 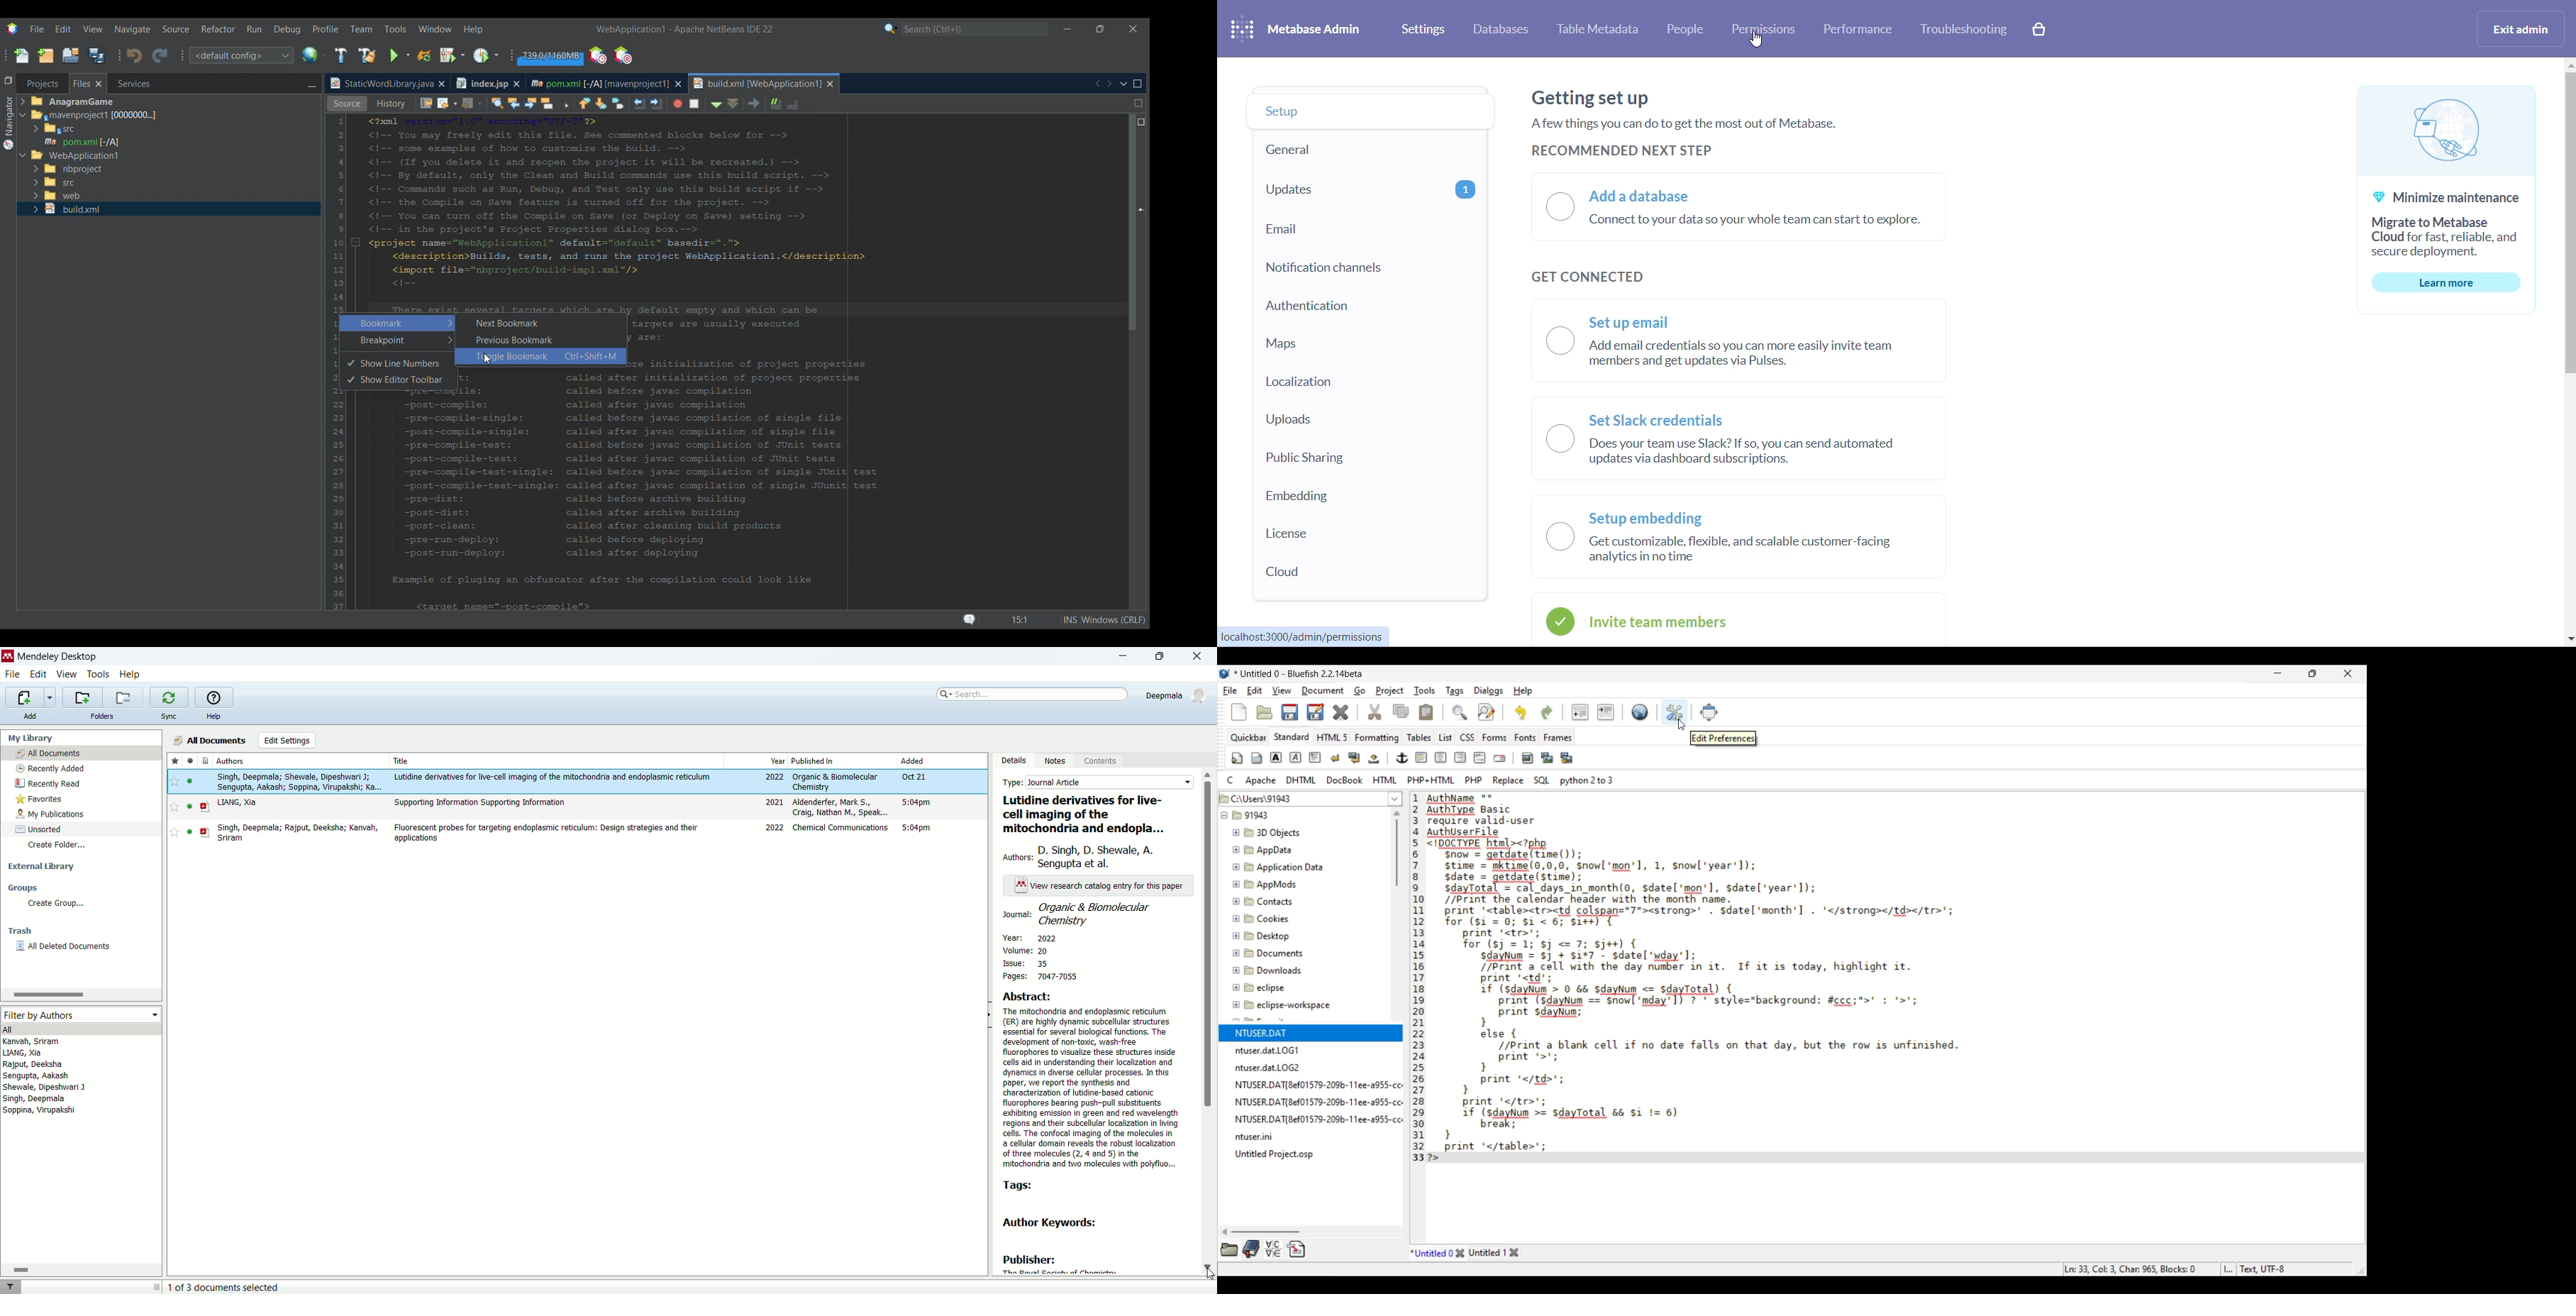 I want to click on Text and image edit tools, so click(x=1402, y=758).